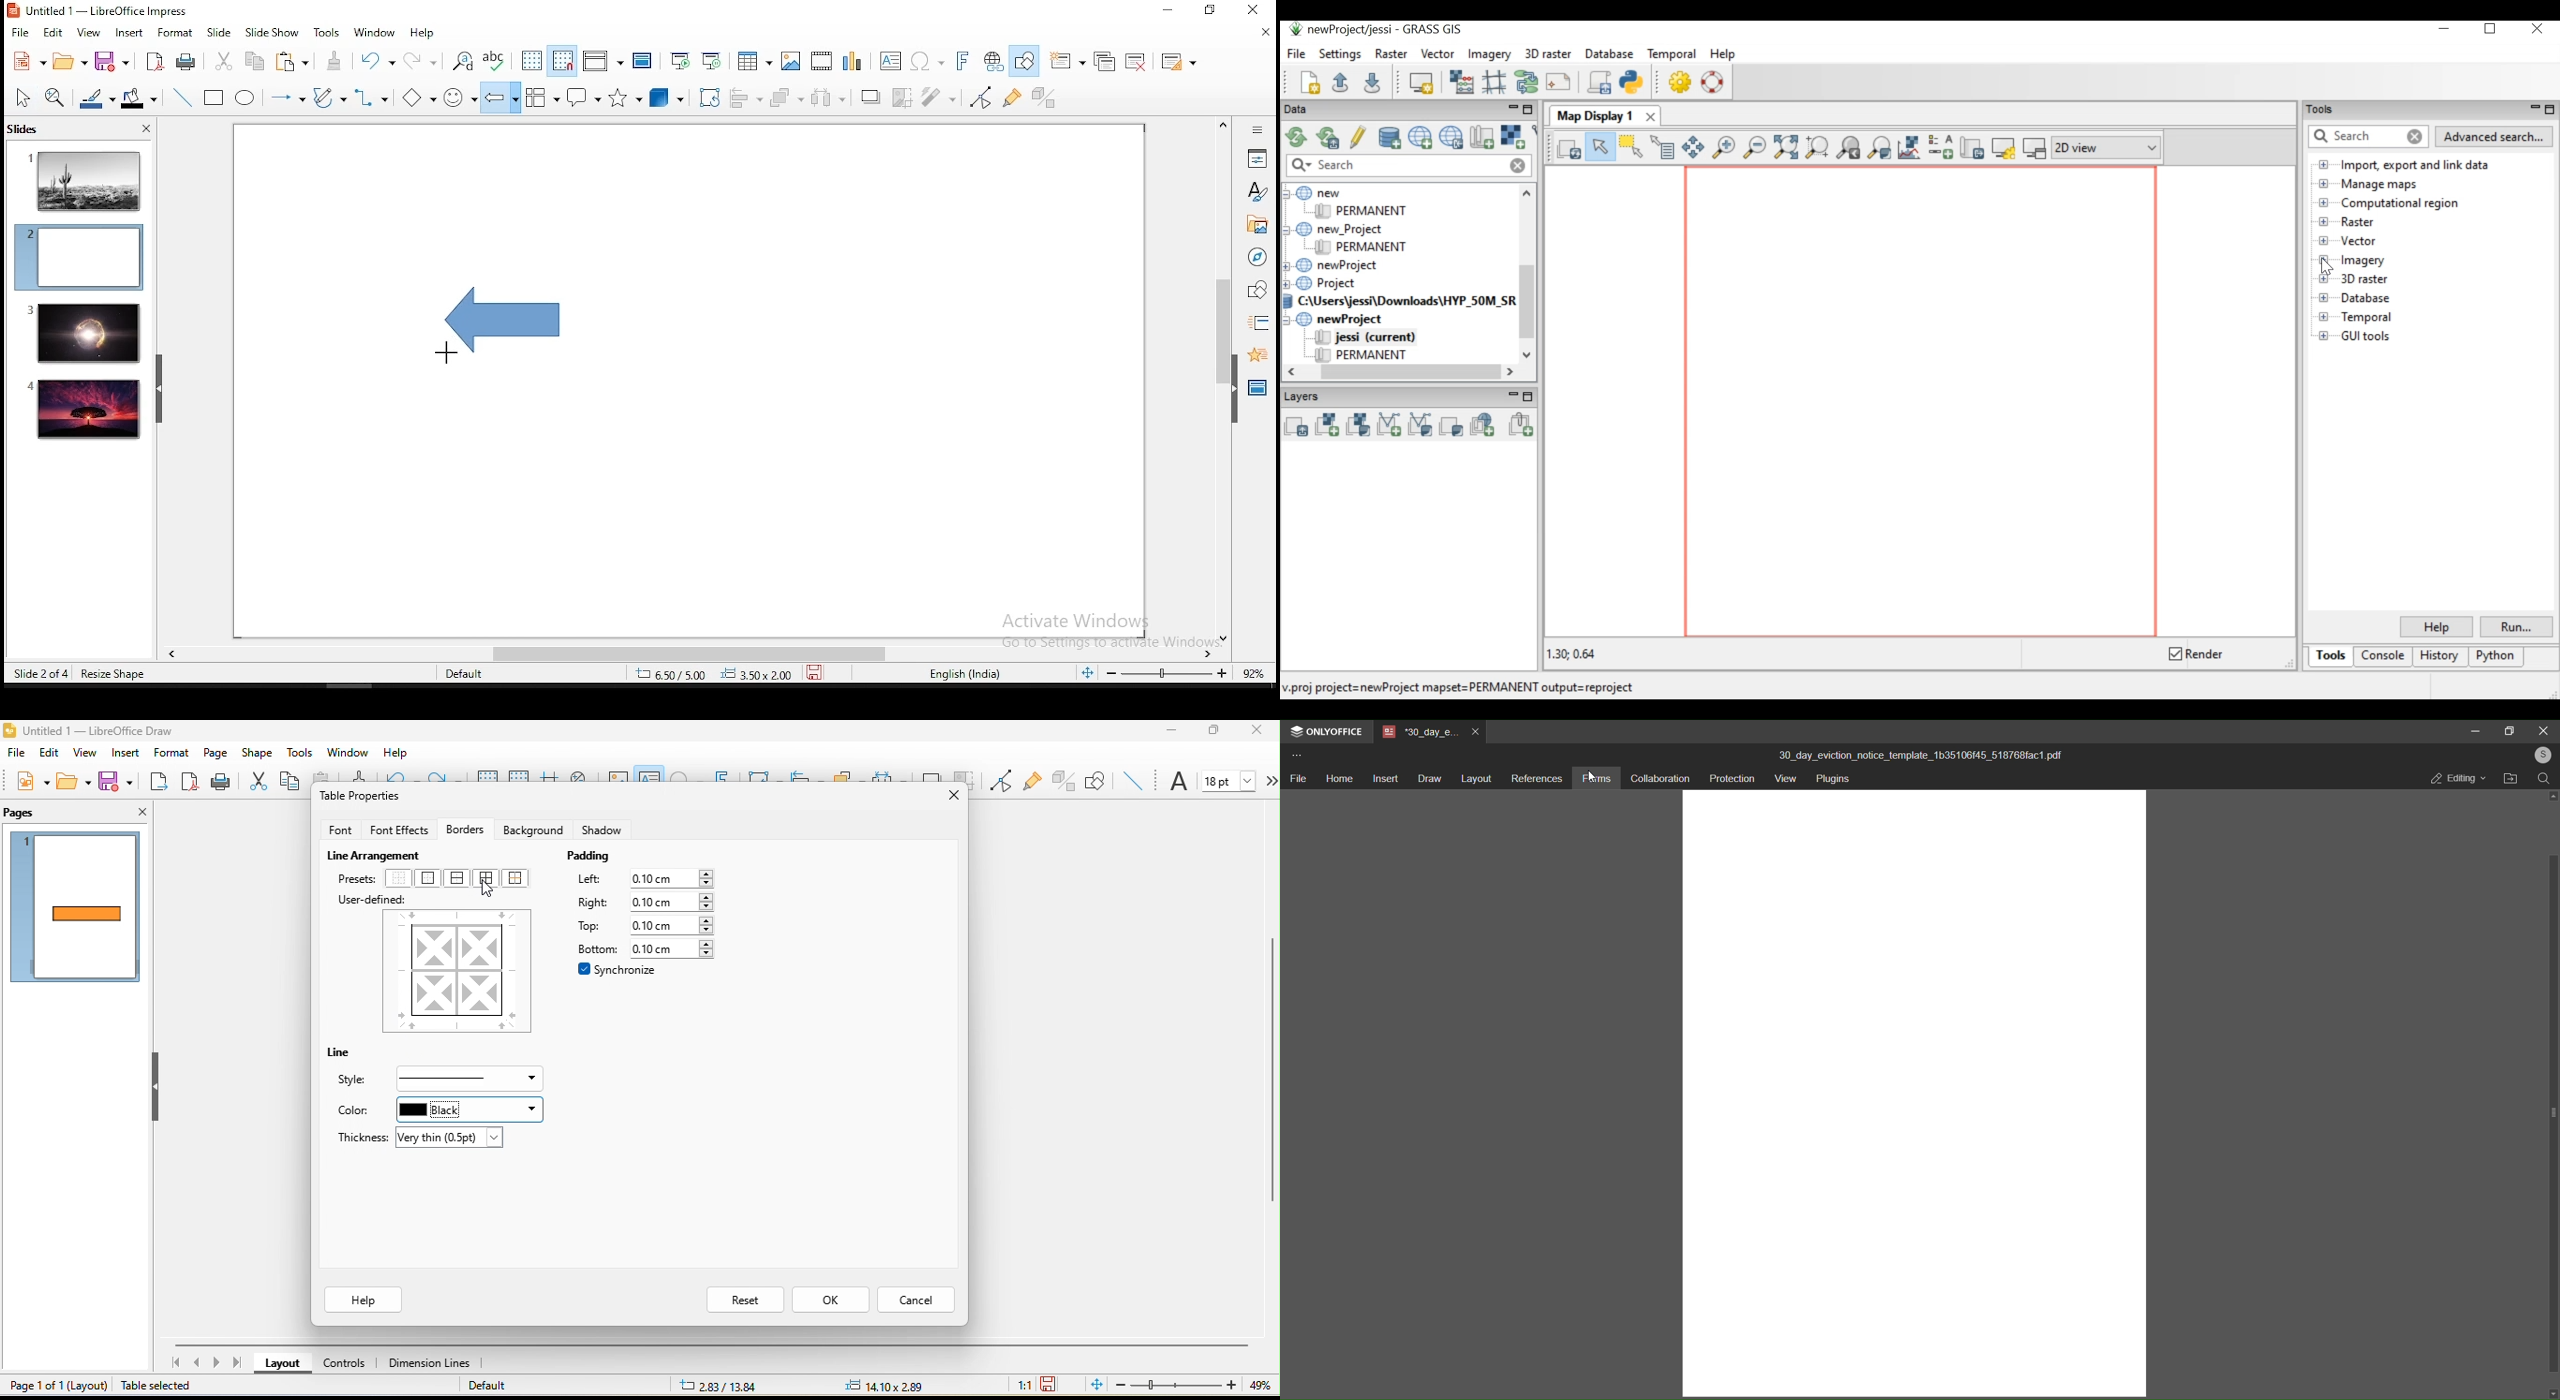 This screenshot has width=2576, height=1400. Describe the element at coordinates (100, 10) in the screenshot. I see `window name` at that location.